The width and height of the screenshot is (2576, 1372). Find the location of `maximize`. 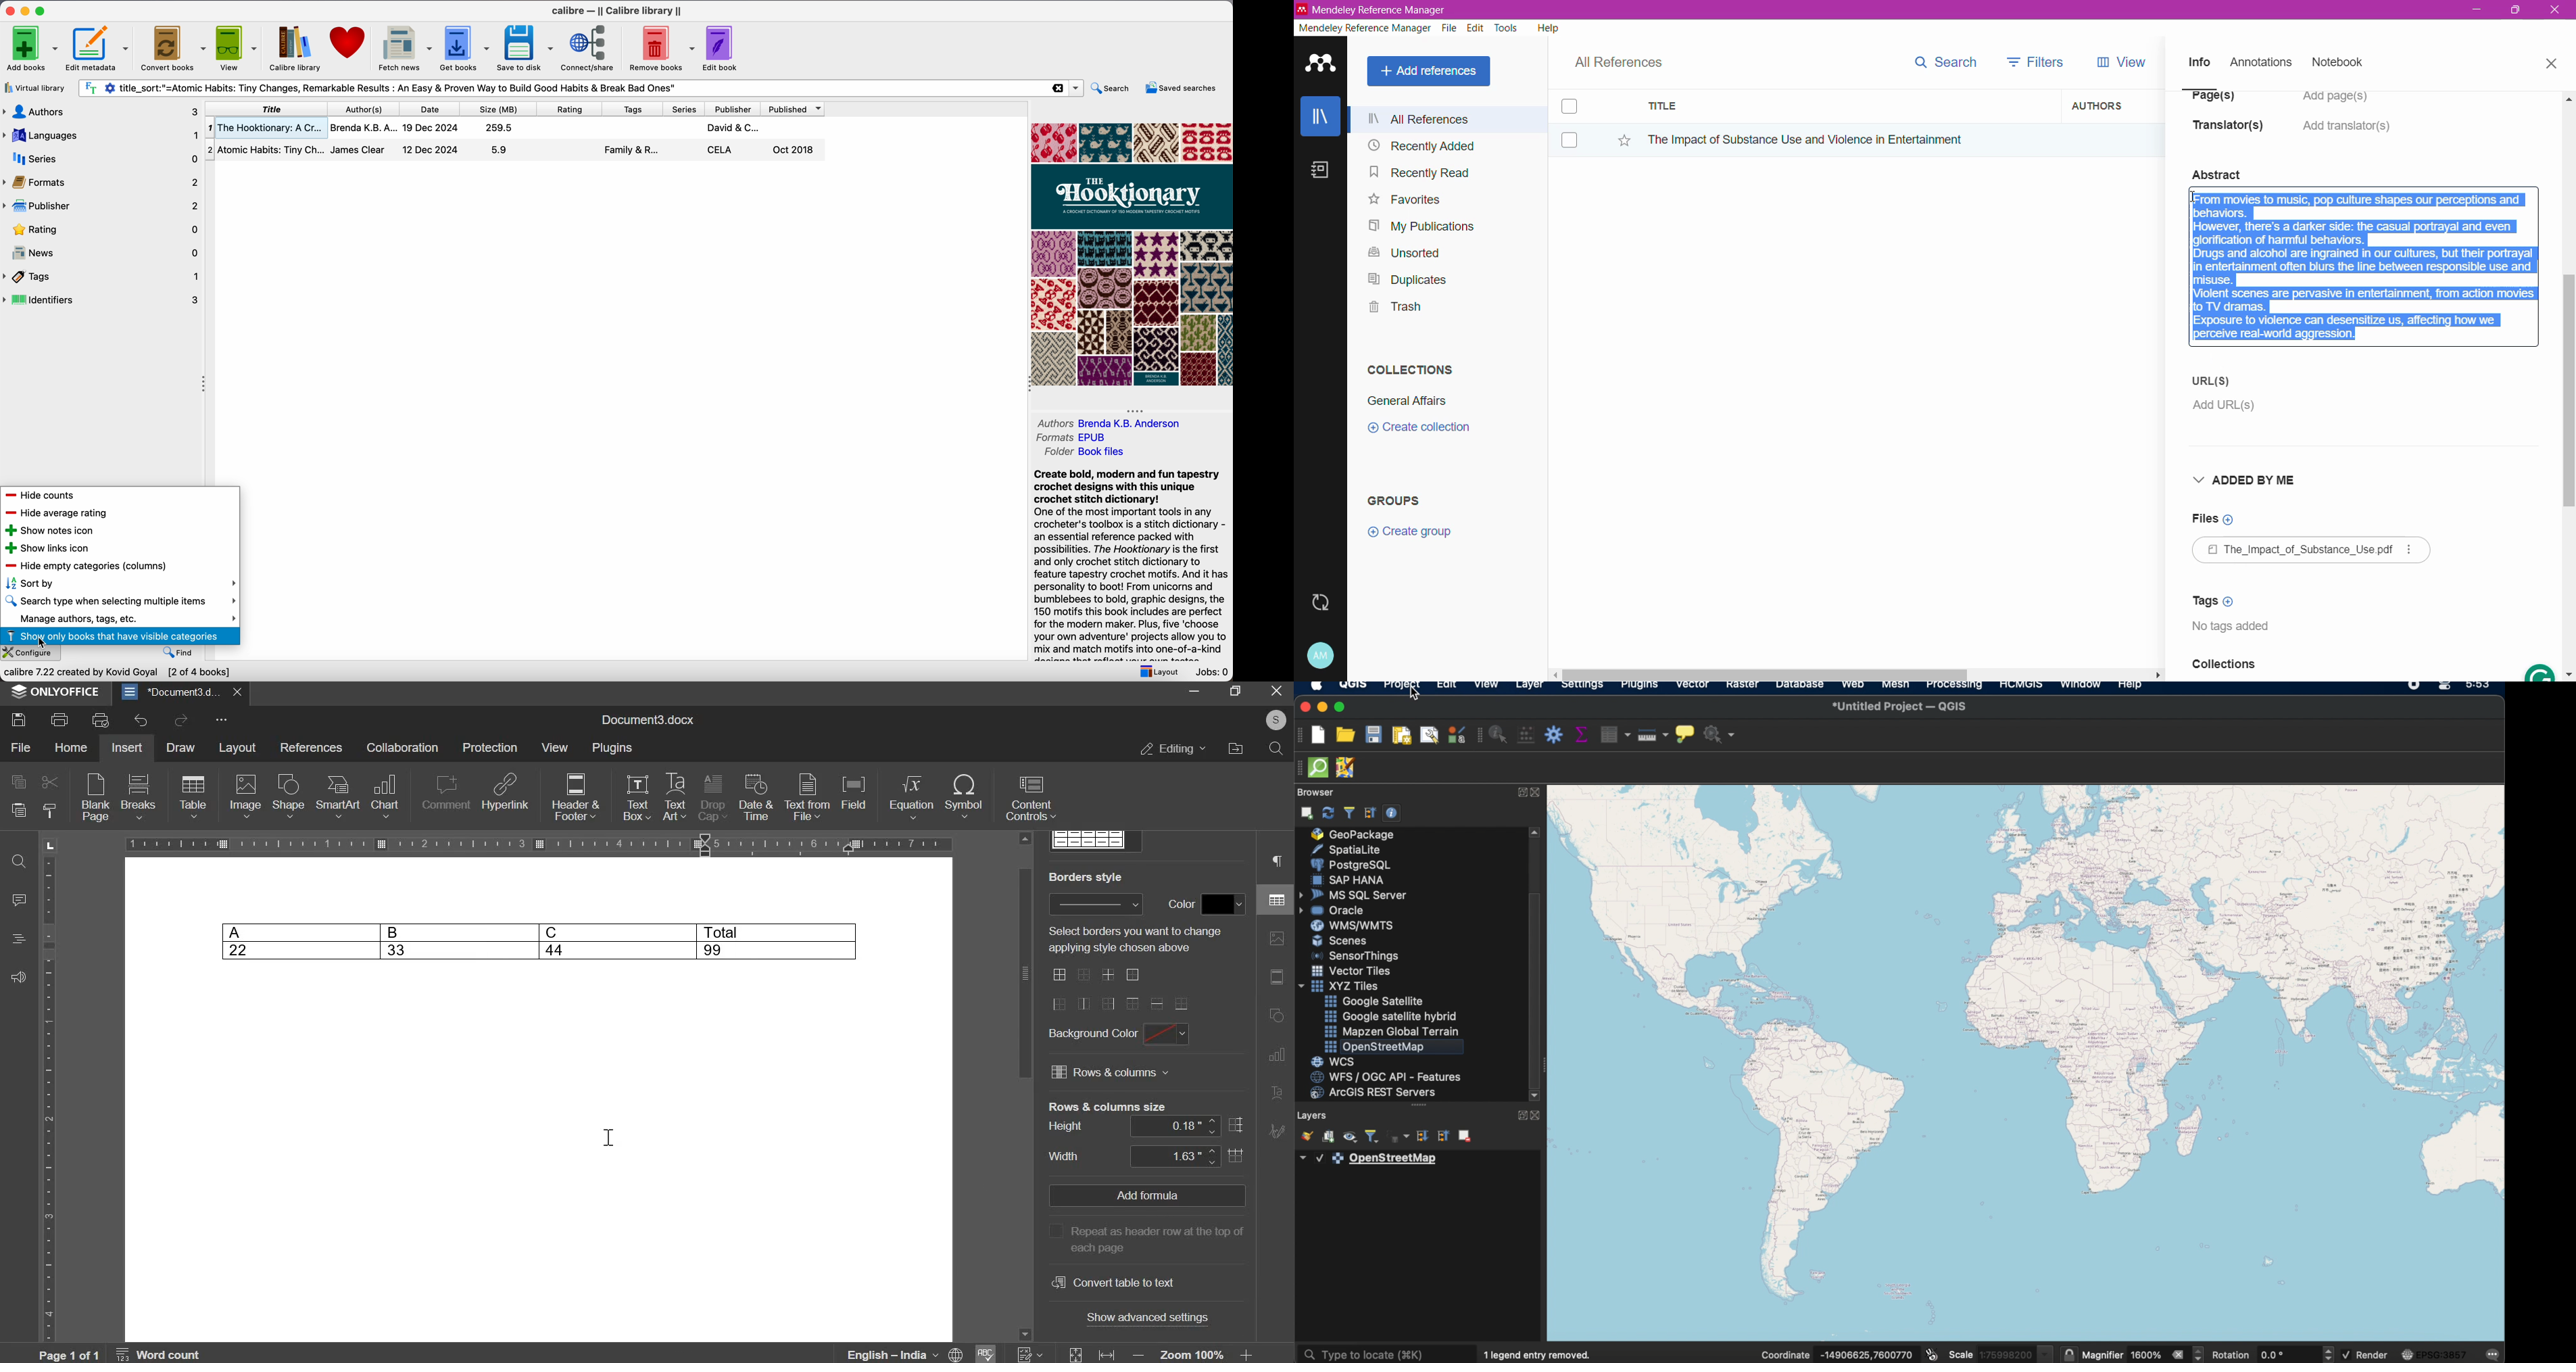

maximize is located at coordinates (42, 10).